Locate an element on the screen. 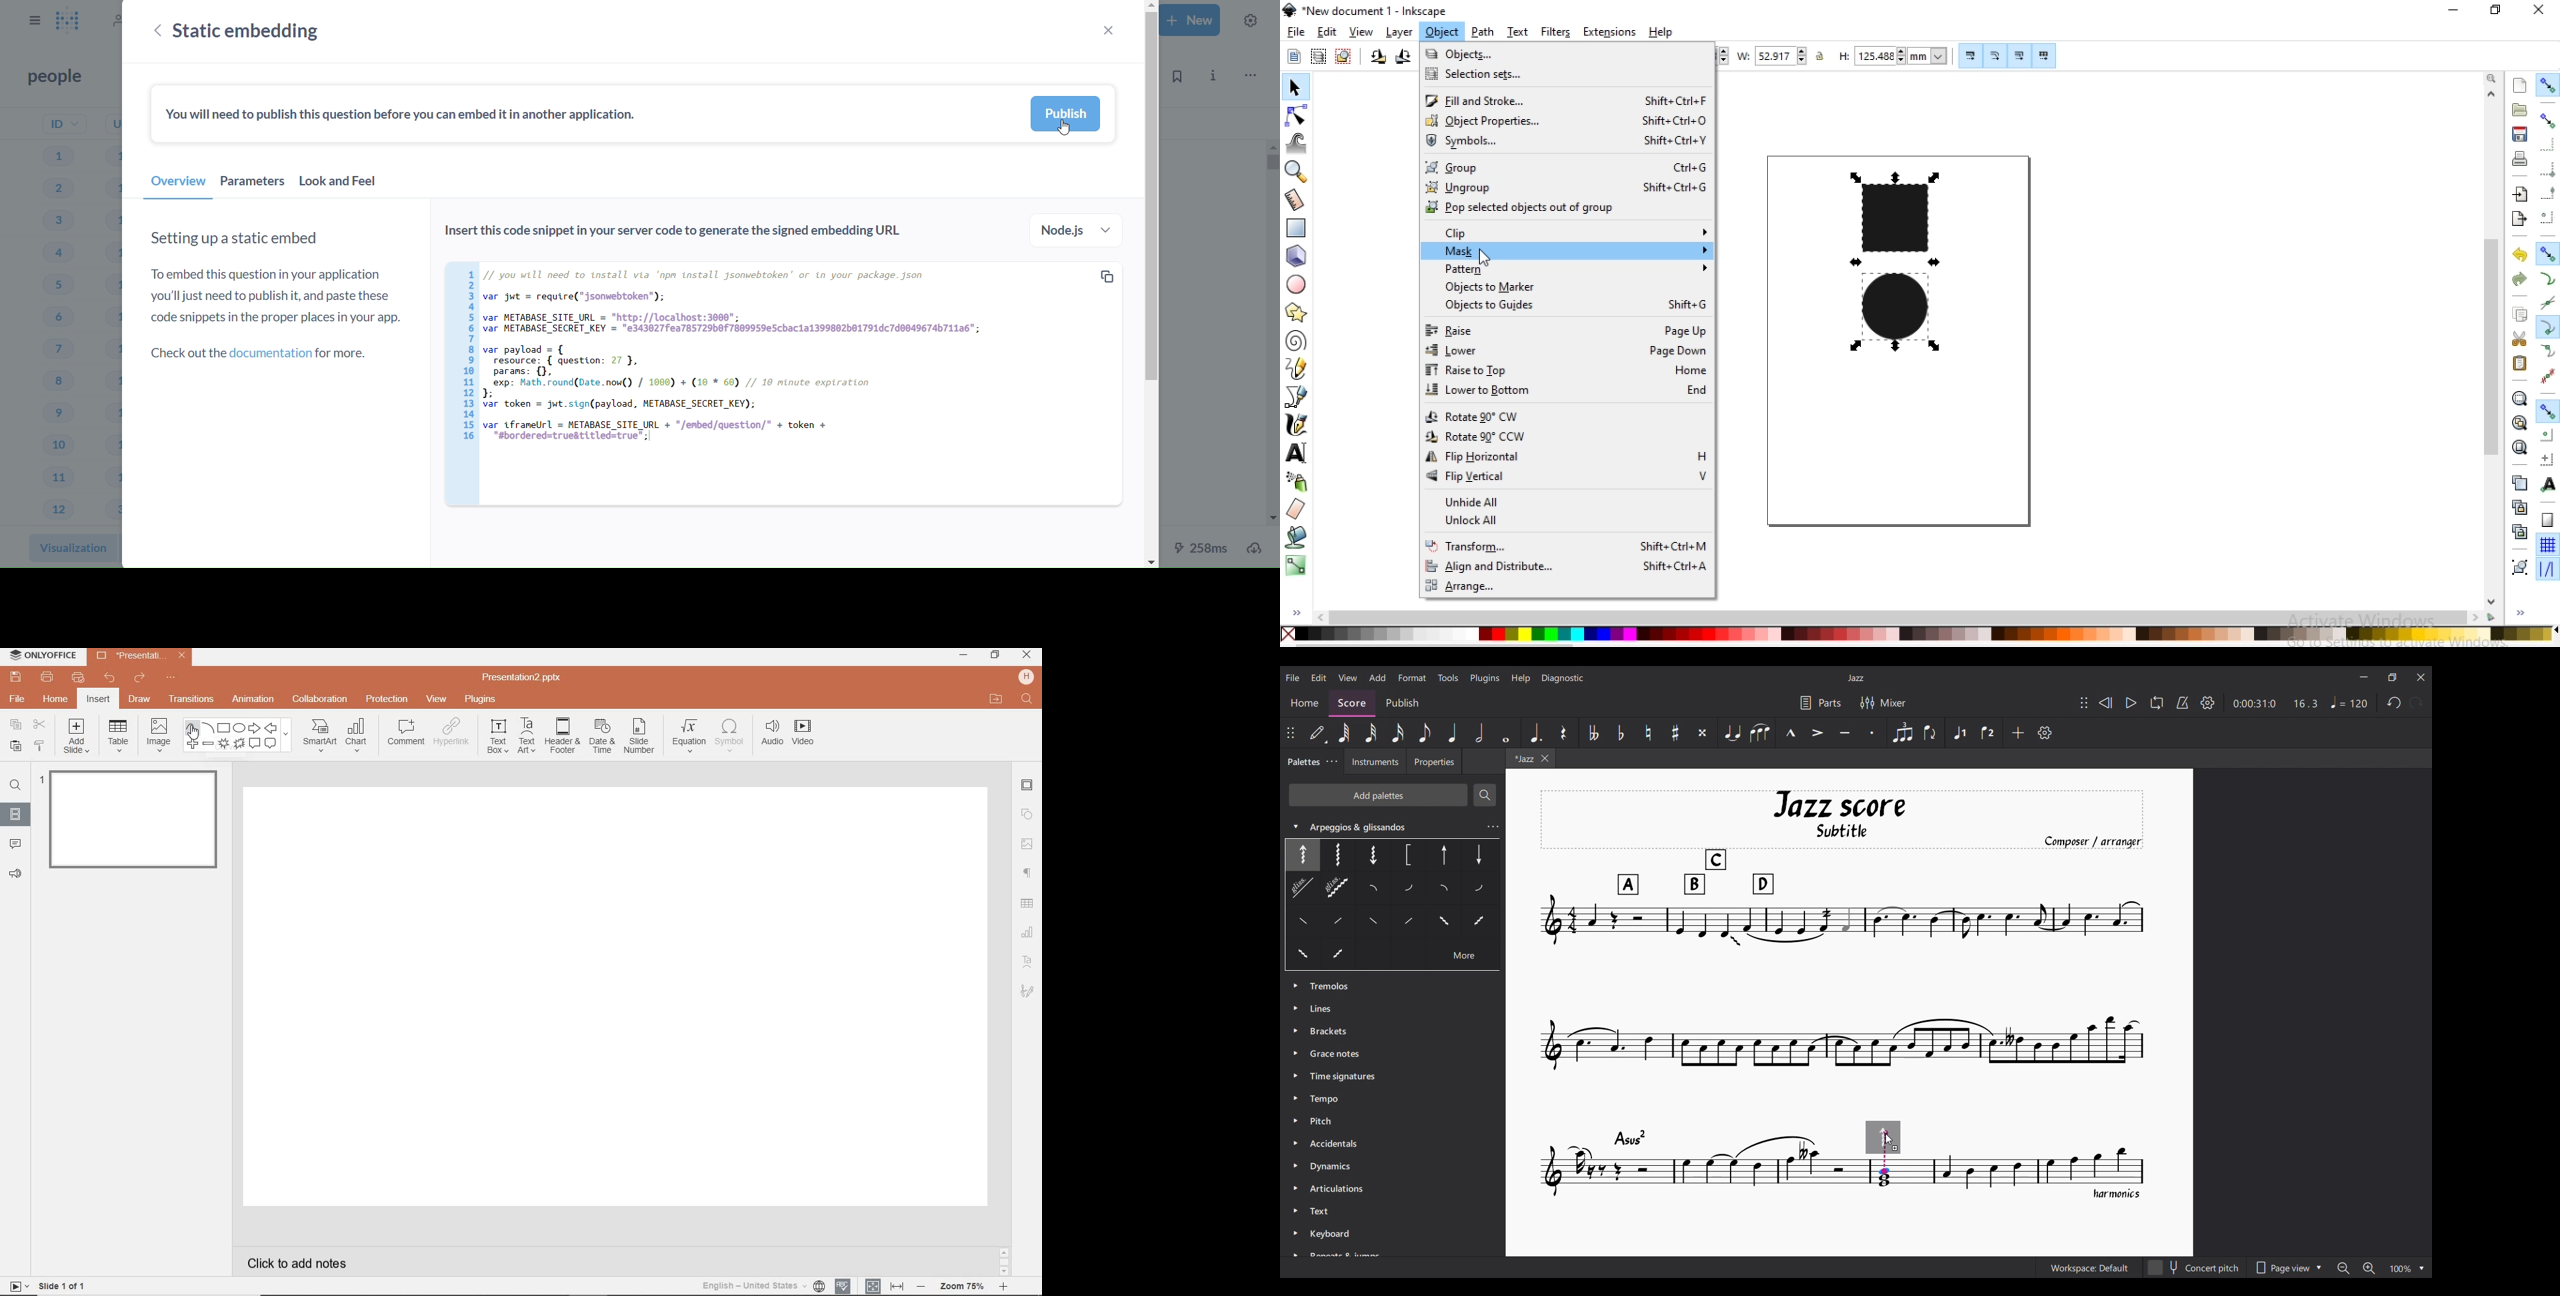 The width and height of the screenshot is (2576, 1316). rotate 90 CW is located at coordinates (1563, 416).